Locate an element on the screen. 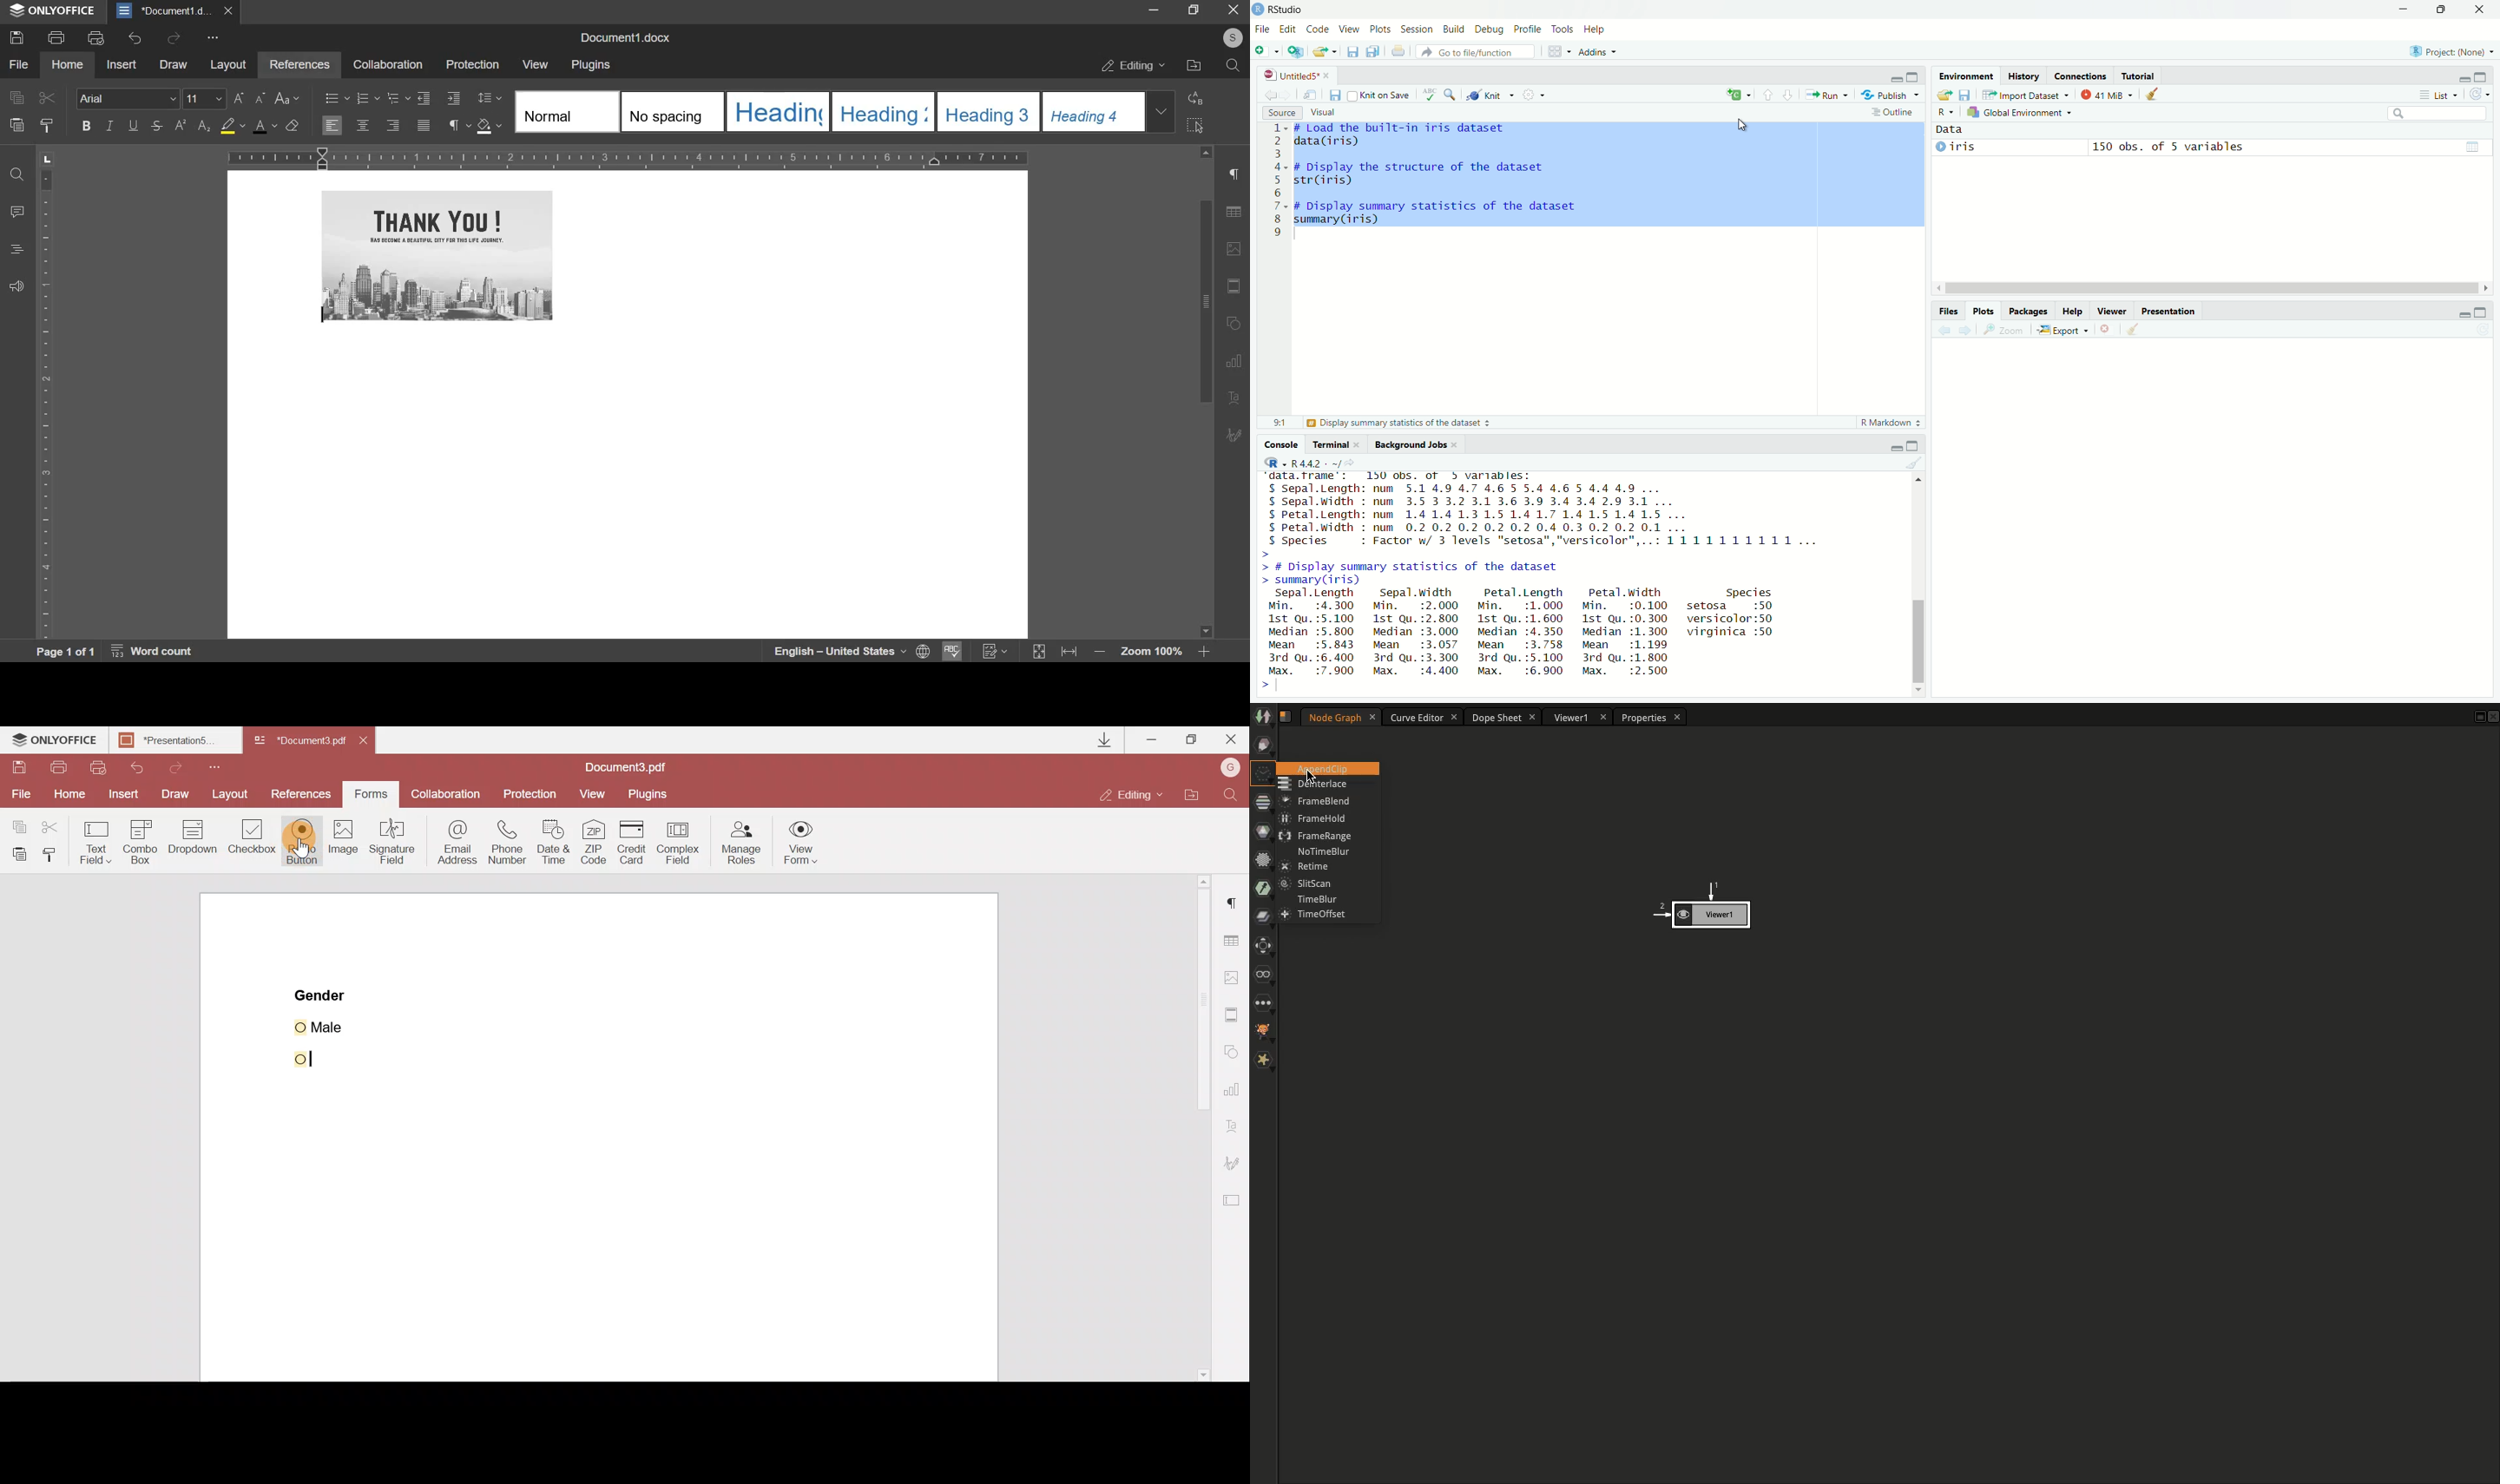 The image size is (2520, 1484). Profile is located at coordinates (1529, 29).